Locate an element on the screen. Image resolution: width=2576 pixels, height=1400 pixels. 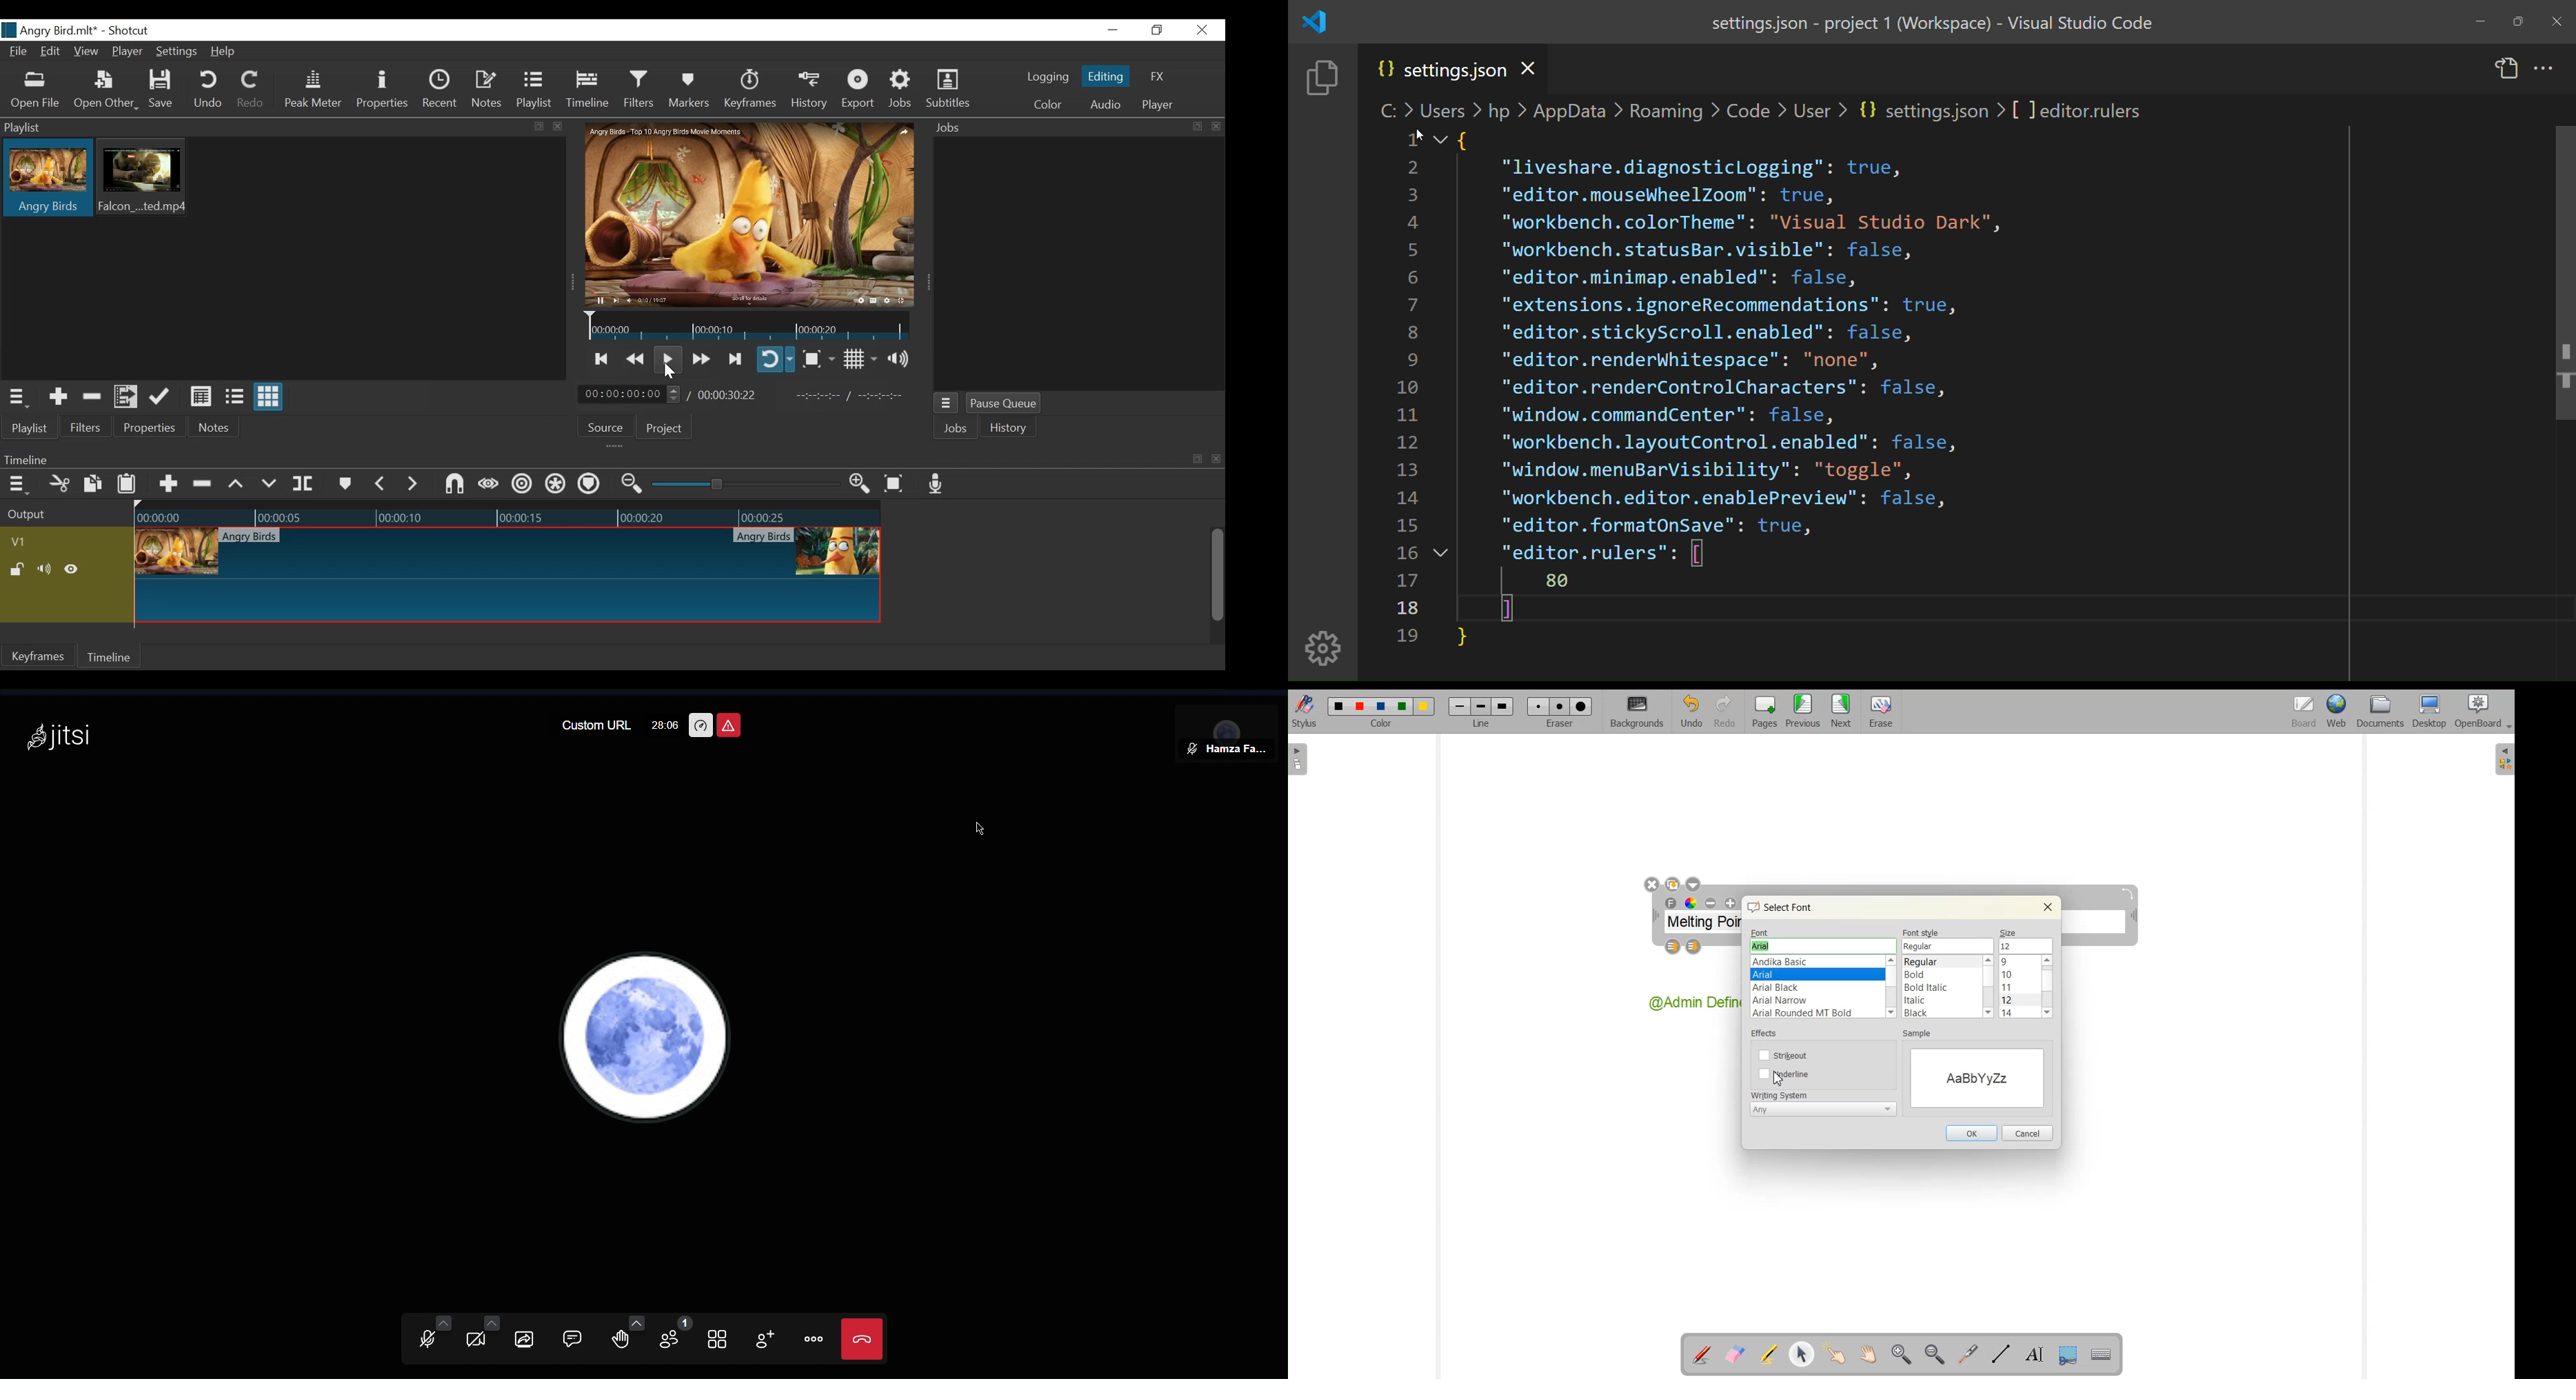
code is located at coordinates (1731, 332).